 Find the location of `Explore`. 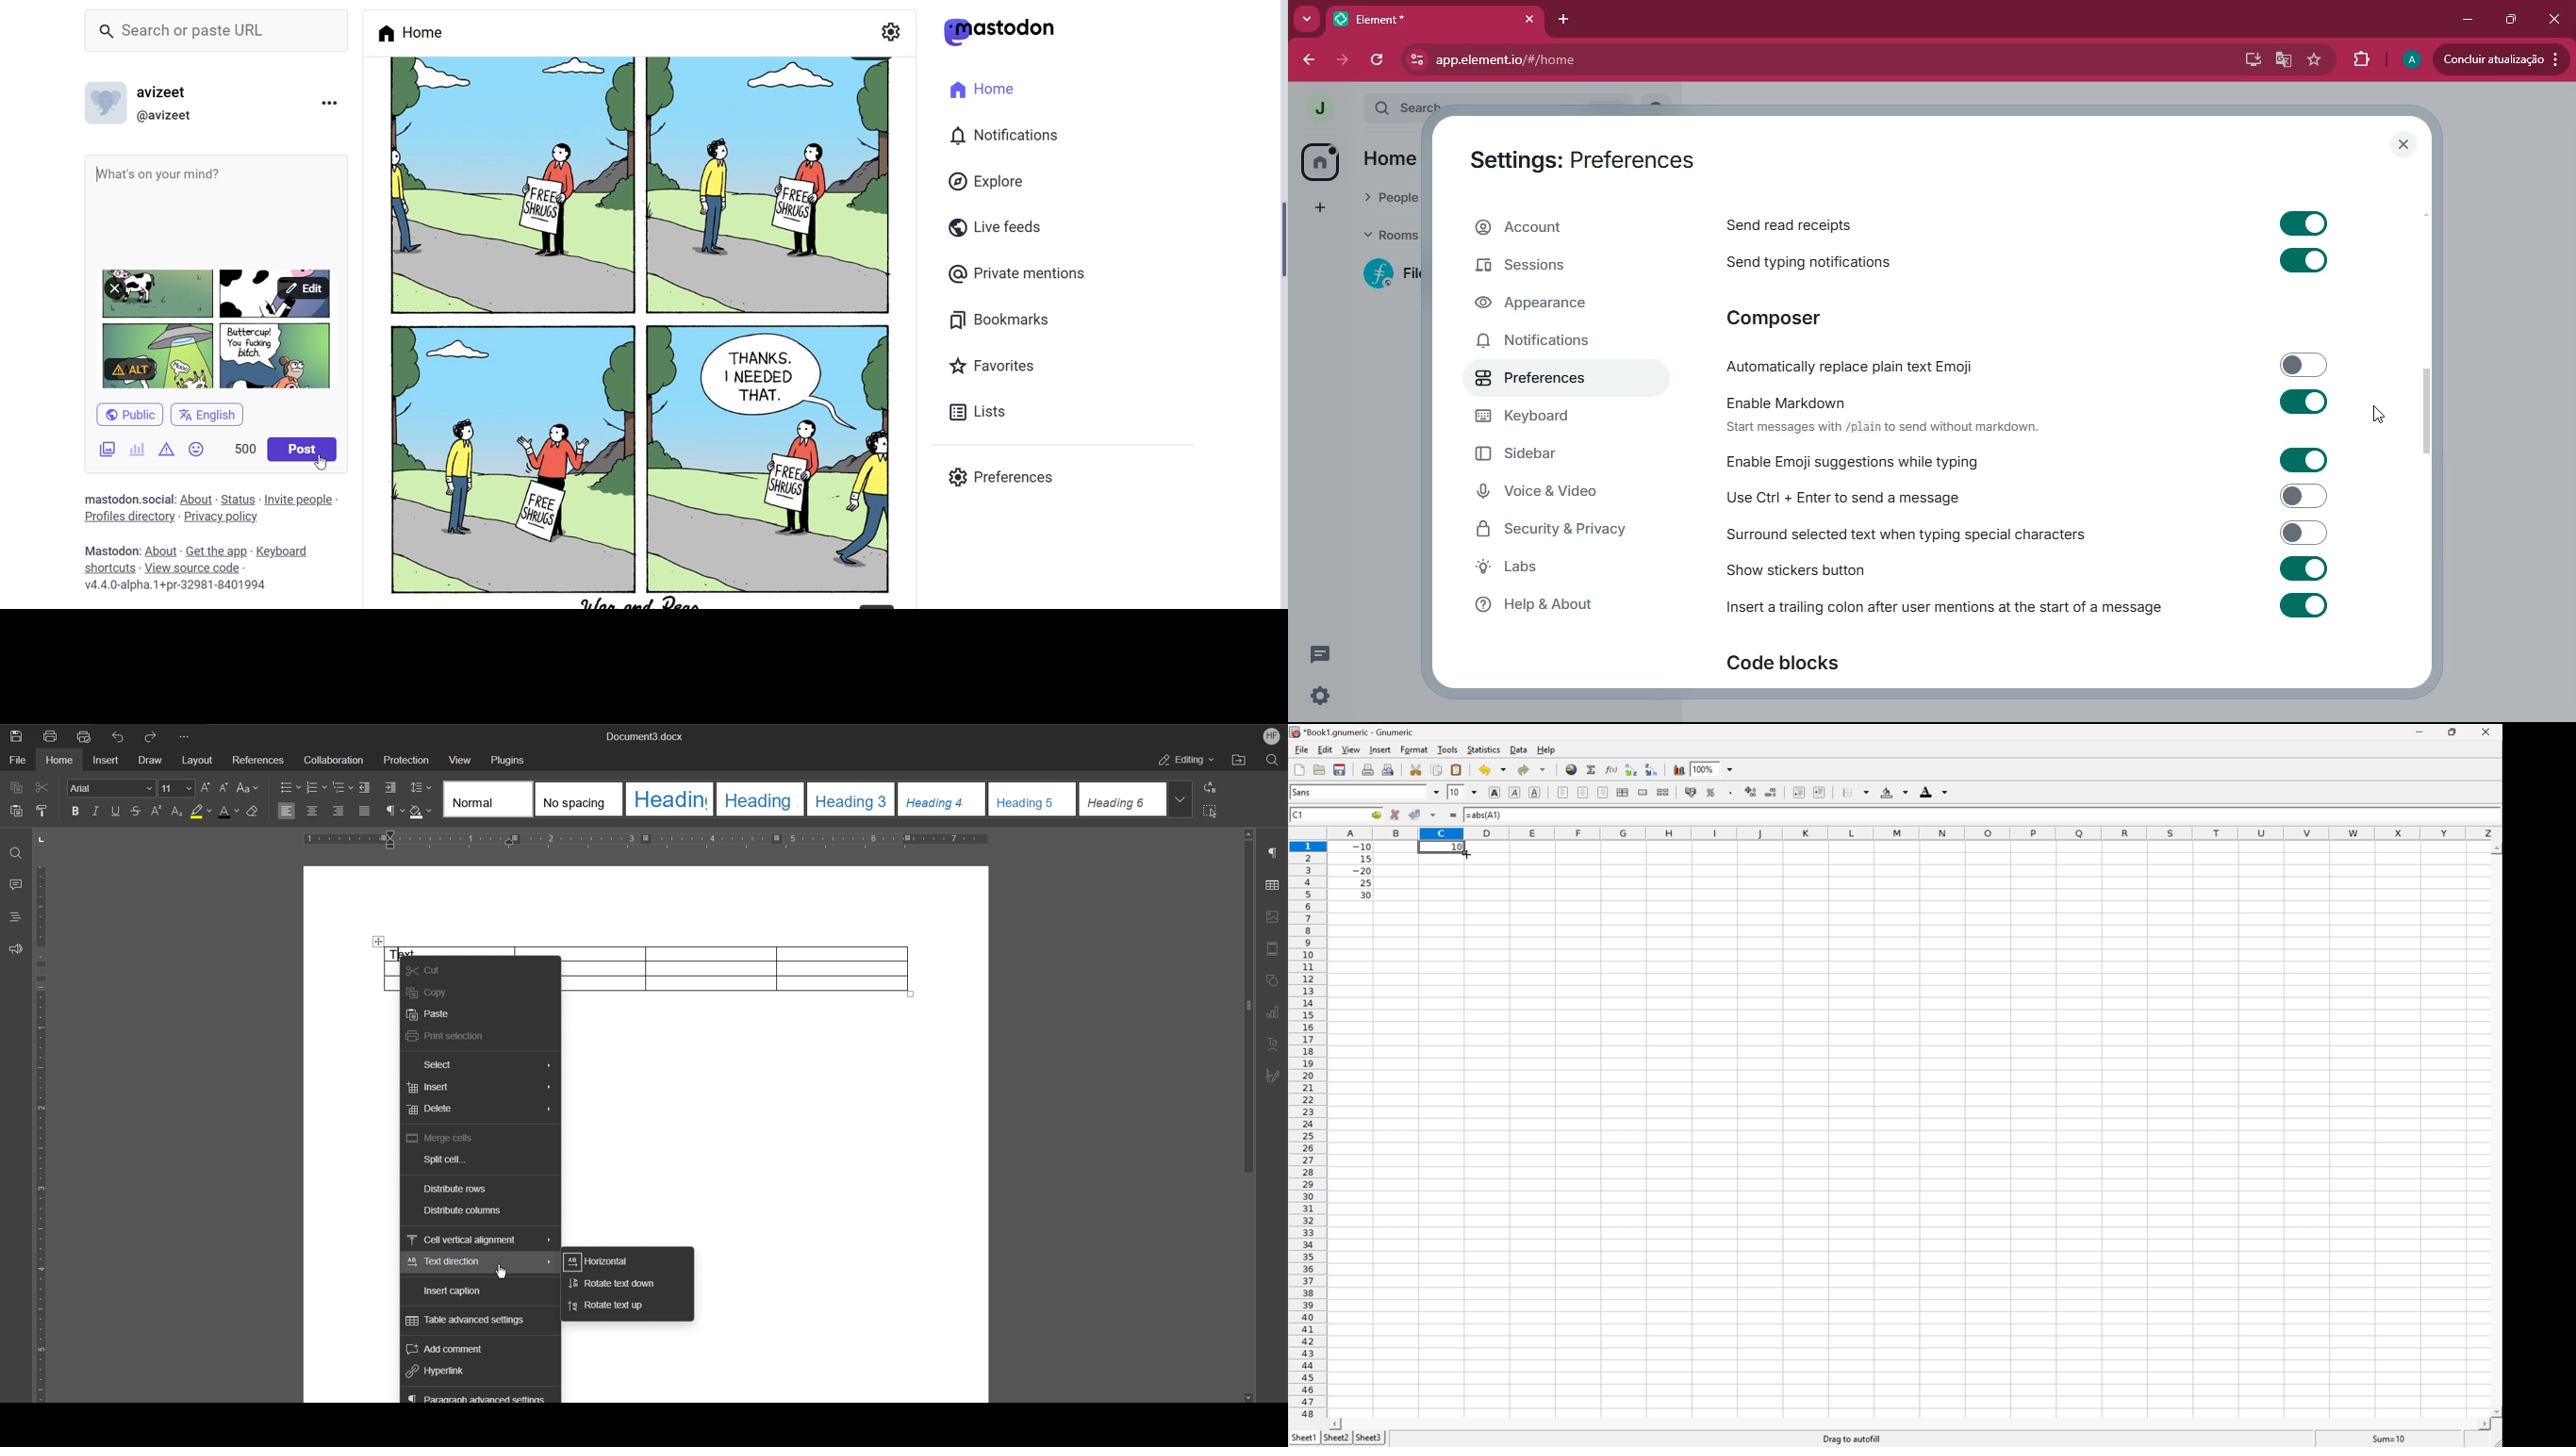

Explore is located at coordinates (988, 183).